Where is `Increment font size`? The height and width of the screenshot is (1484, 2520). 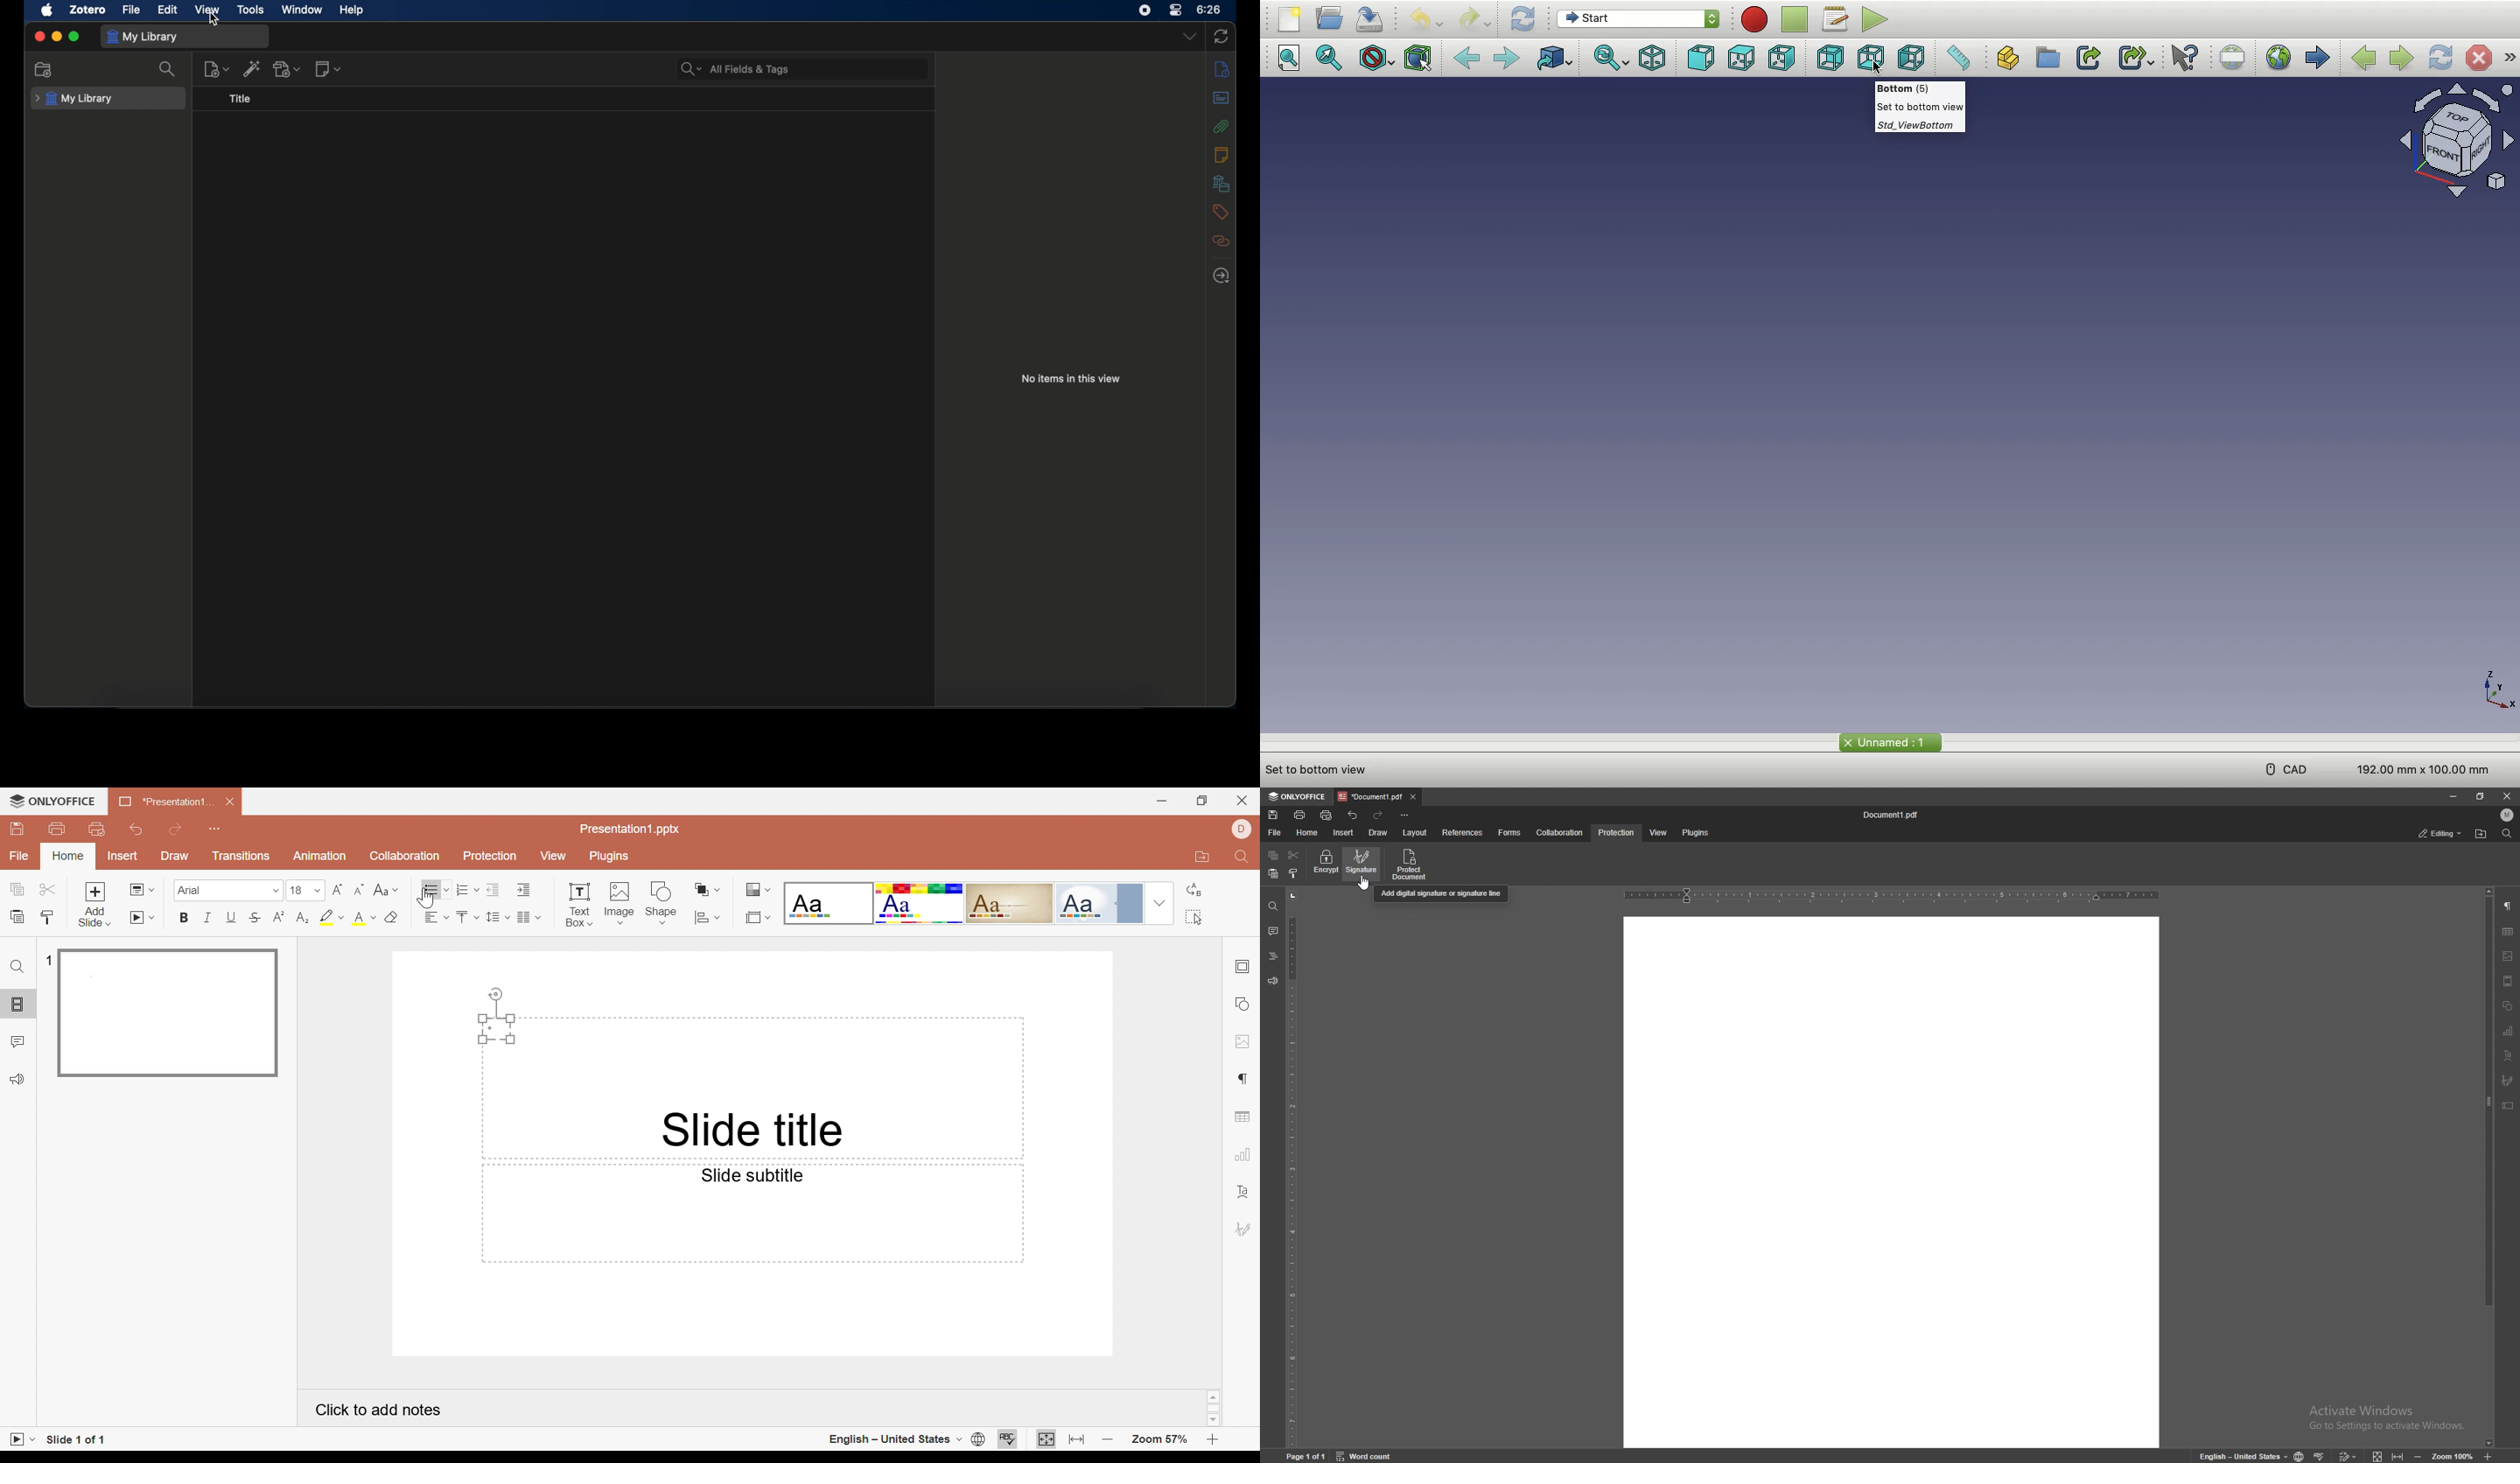
Increment font size is located at coordinates (338, 889).